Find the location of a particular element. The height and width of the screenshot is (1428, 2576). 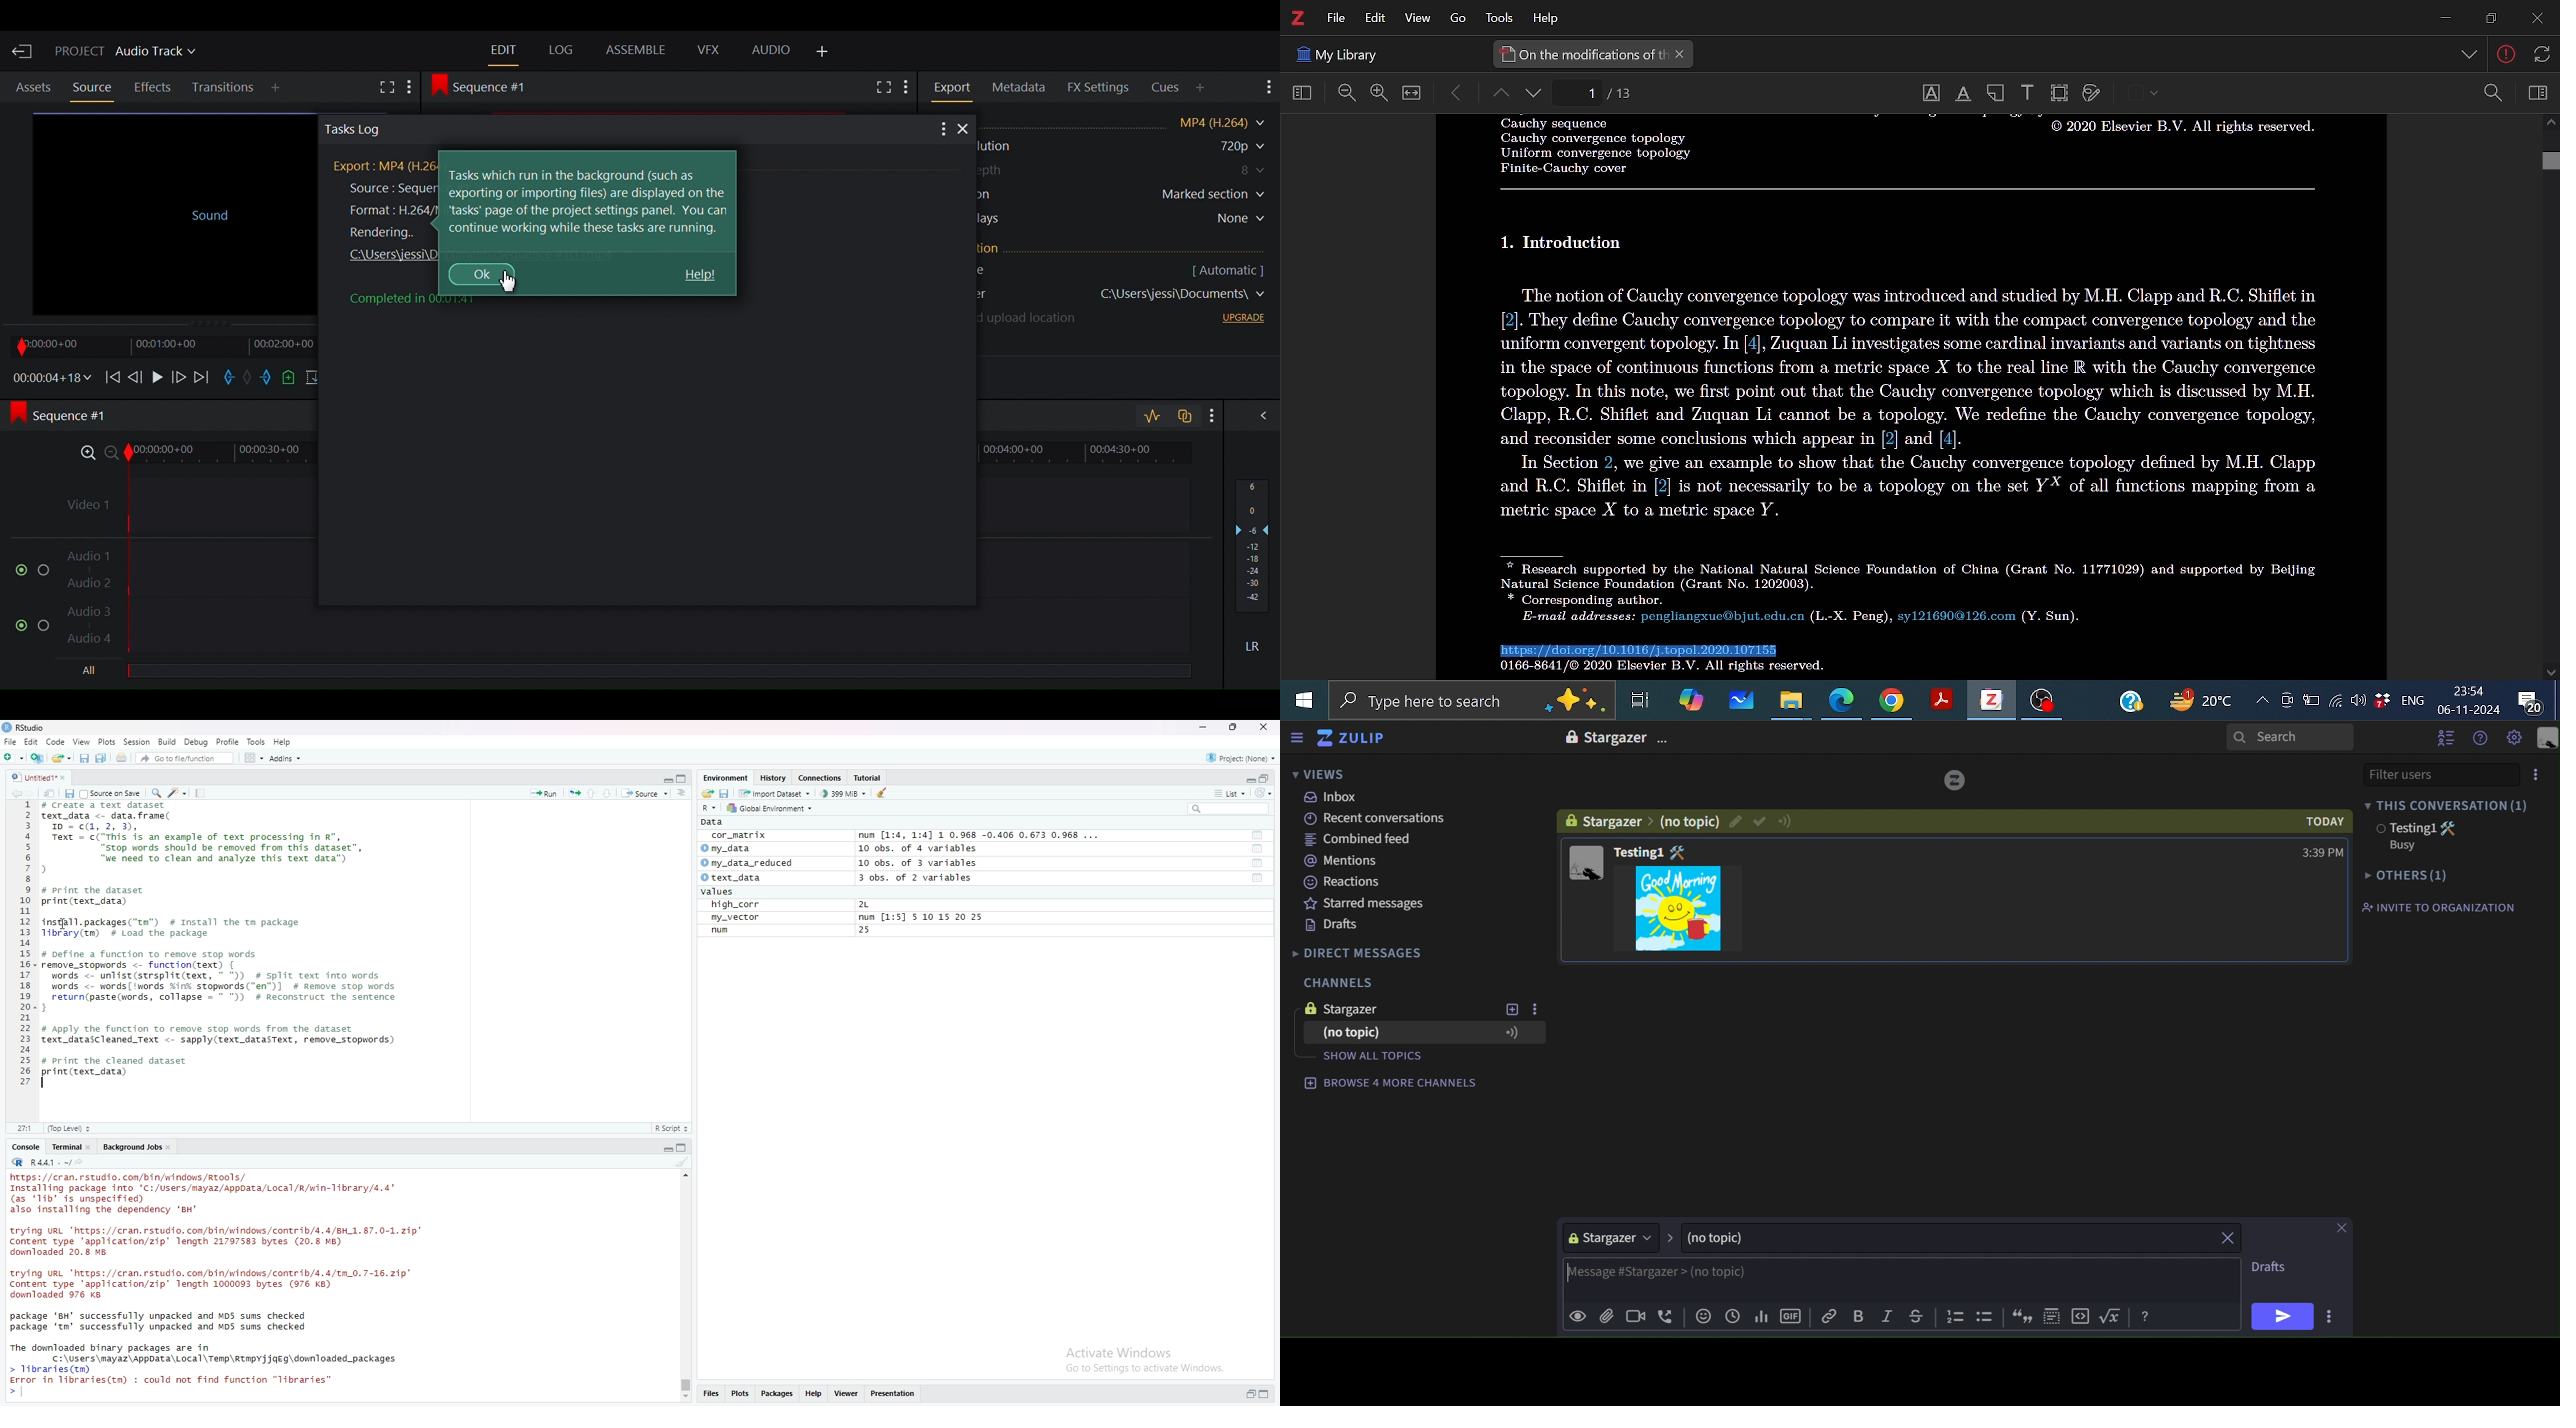

add global time is located at coordinates (1733, 1316).